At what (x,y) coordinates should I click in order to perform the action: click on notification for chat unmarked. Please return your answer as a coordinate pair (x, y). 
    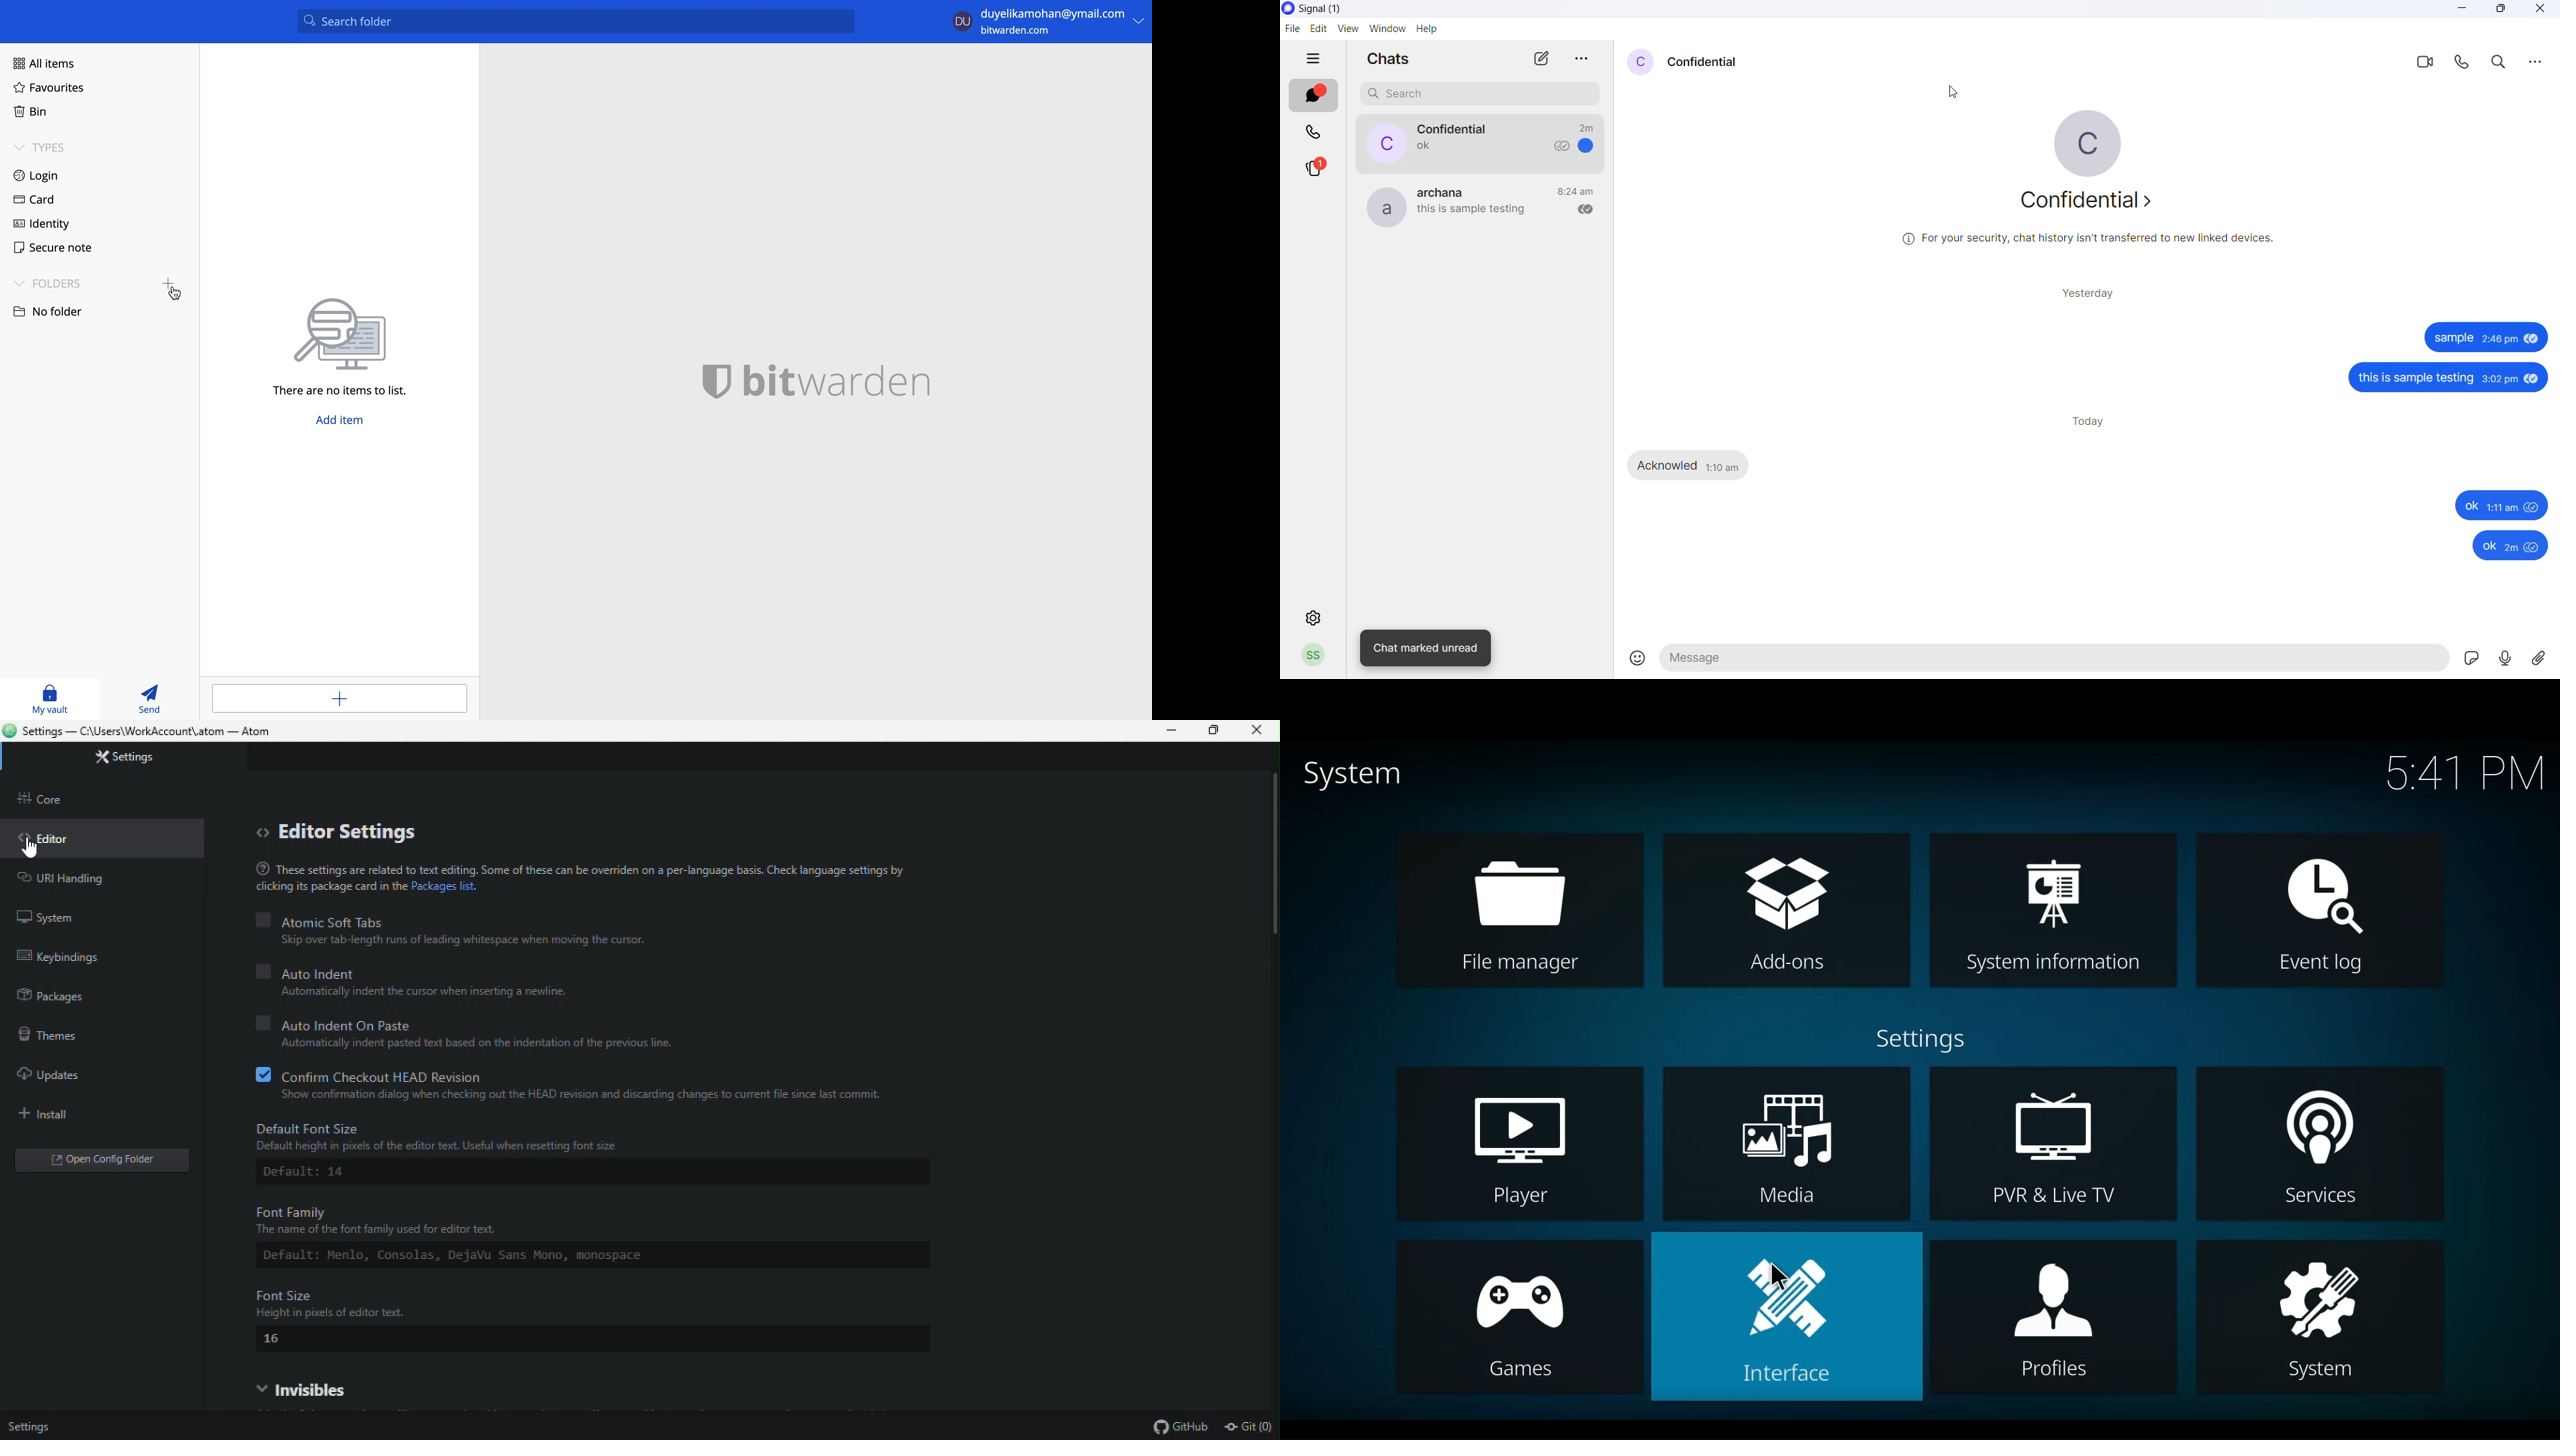
    Looking at the image, I should click on (1428, 649).